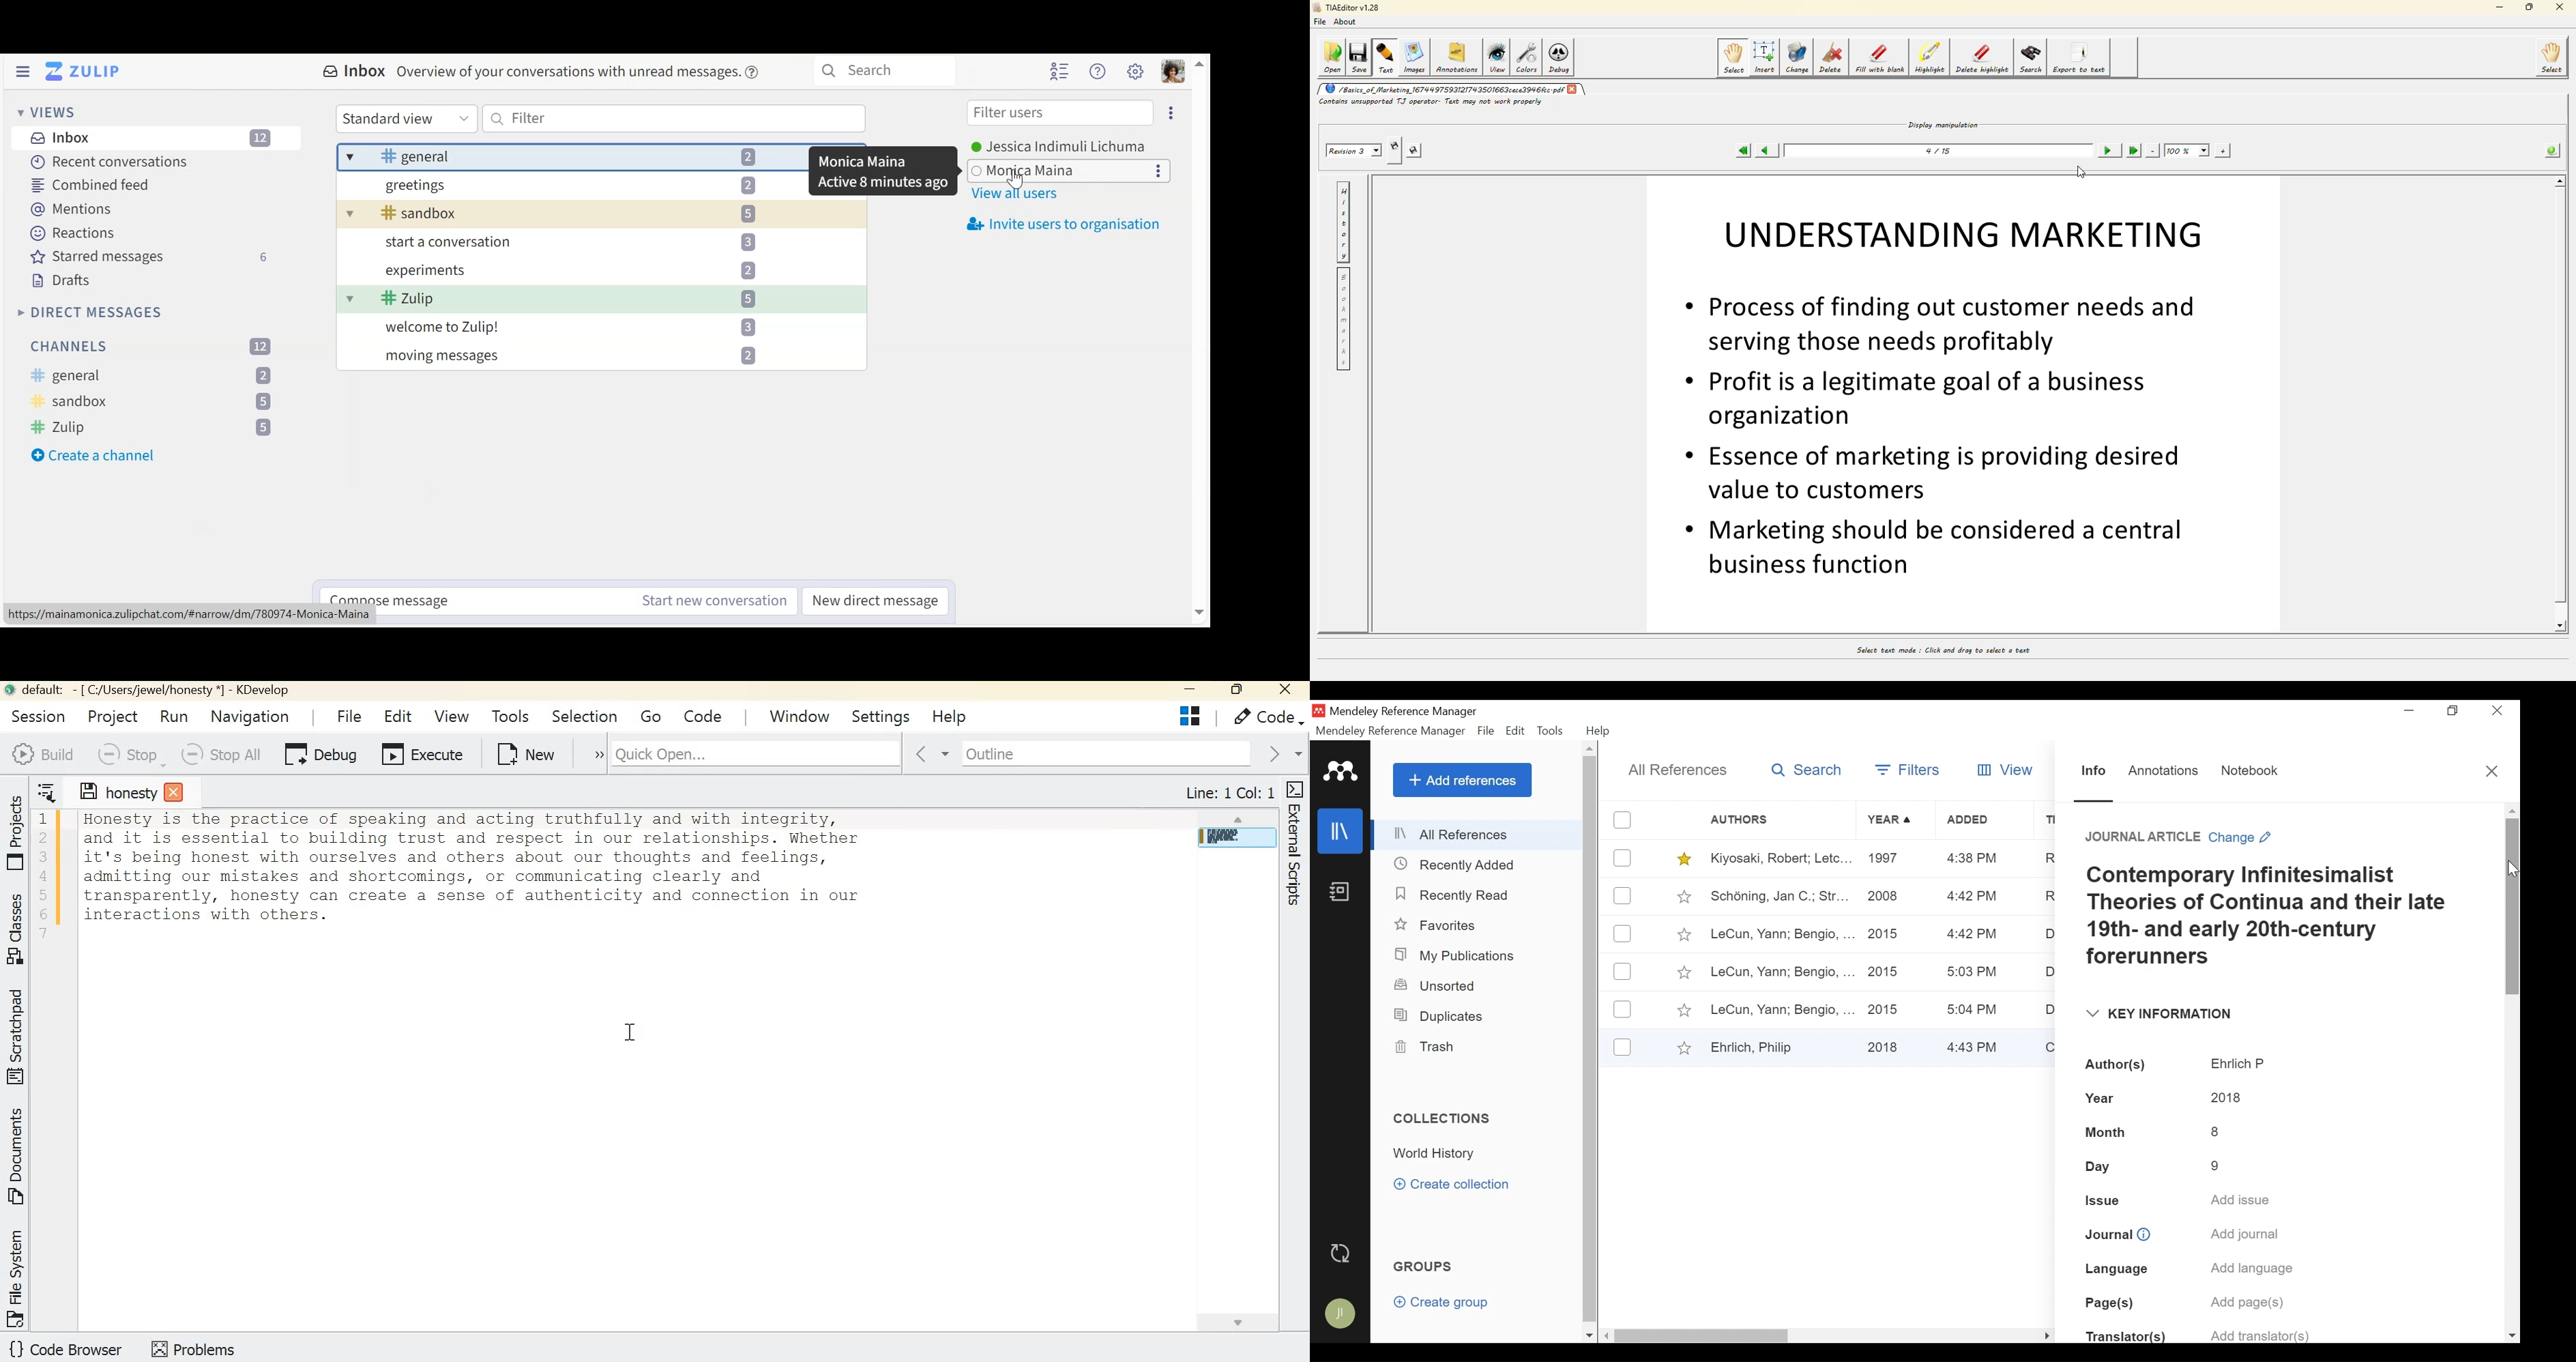 The image size is (2576, 1372). I want to click on All References, so click(1479, 835).